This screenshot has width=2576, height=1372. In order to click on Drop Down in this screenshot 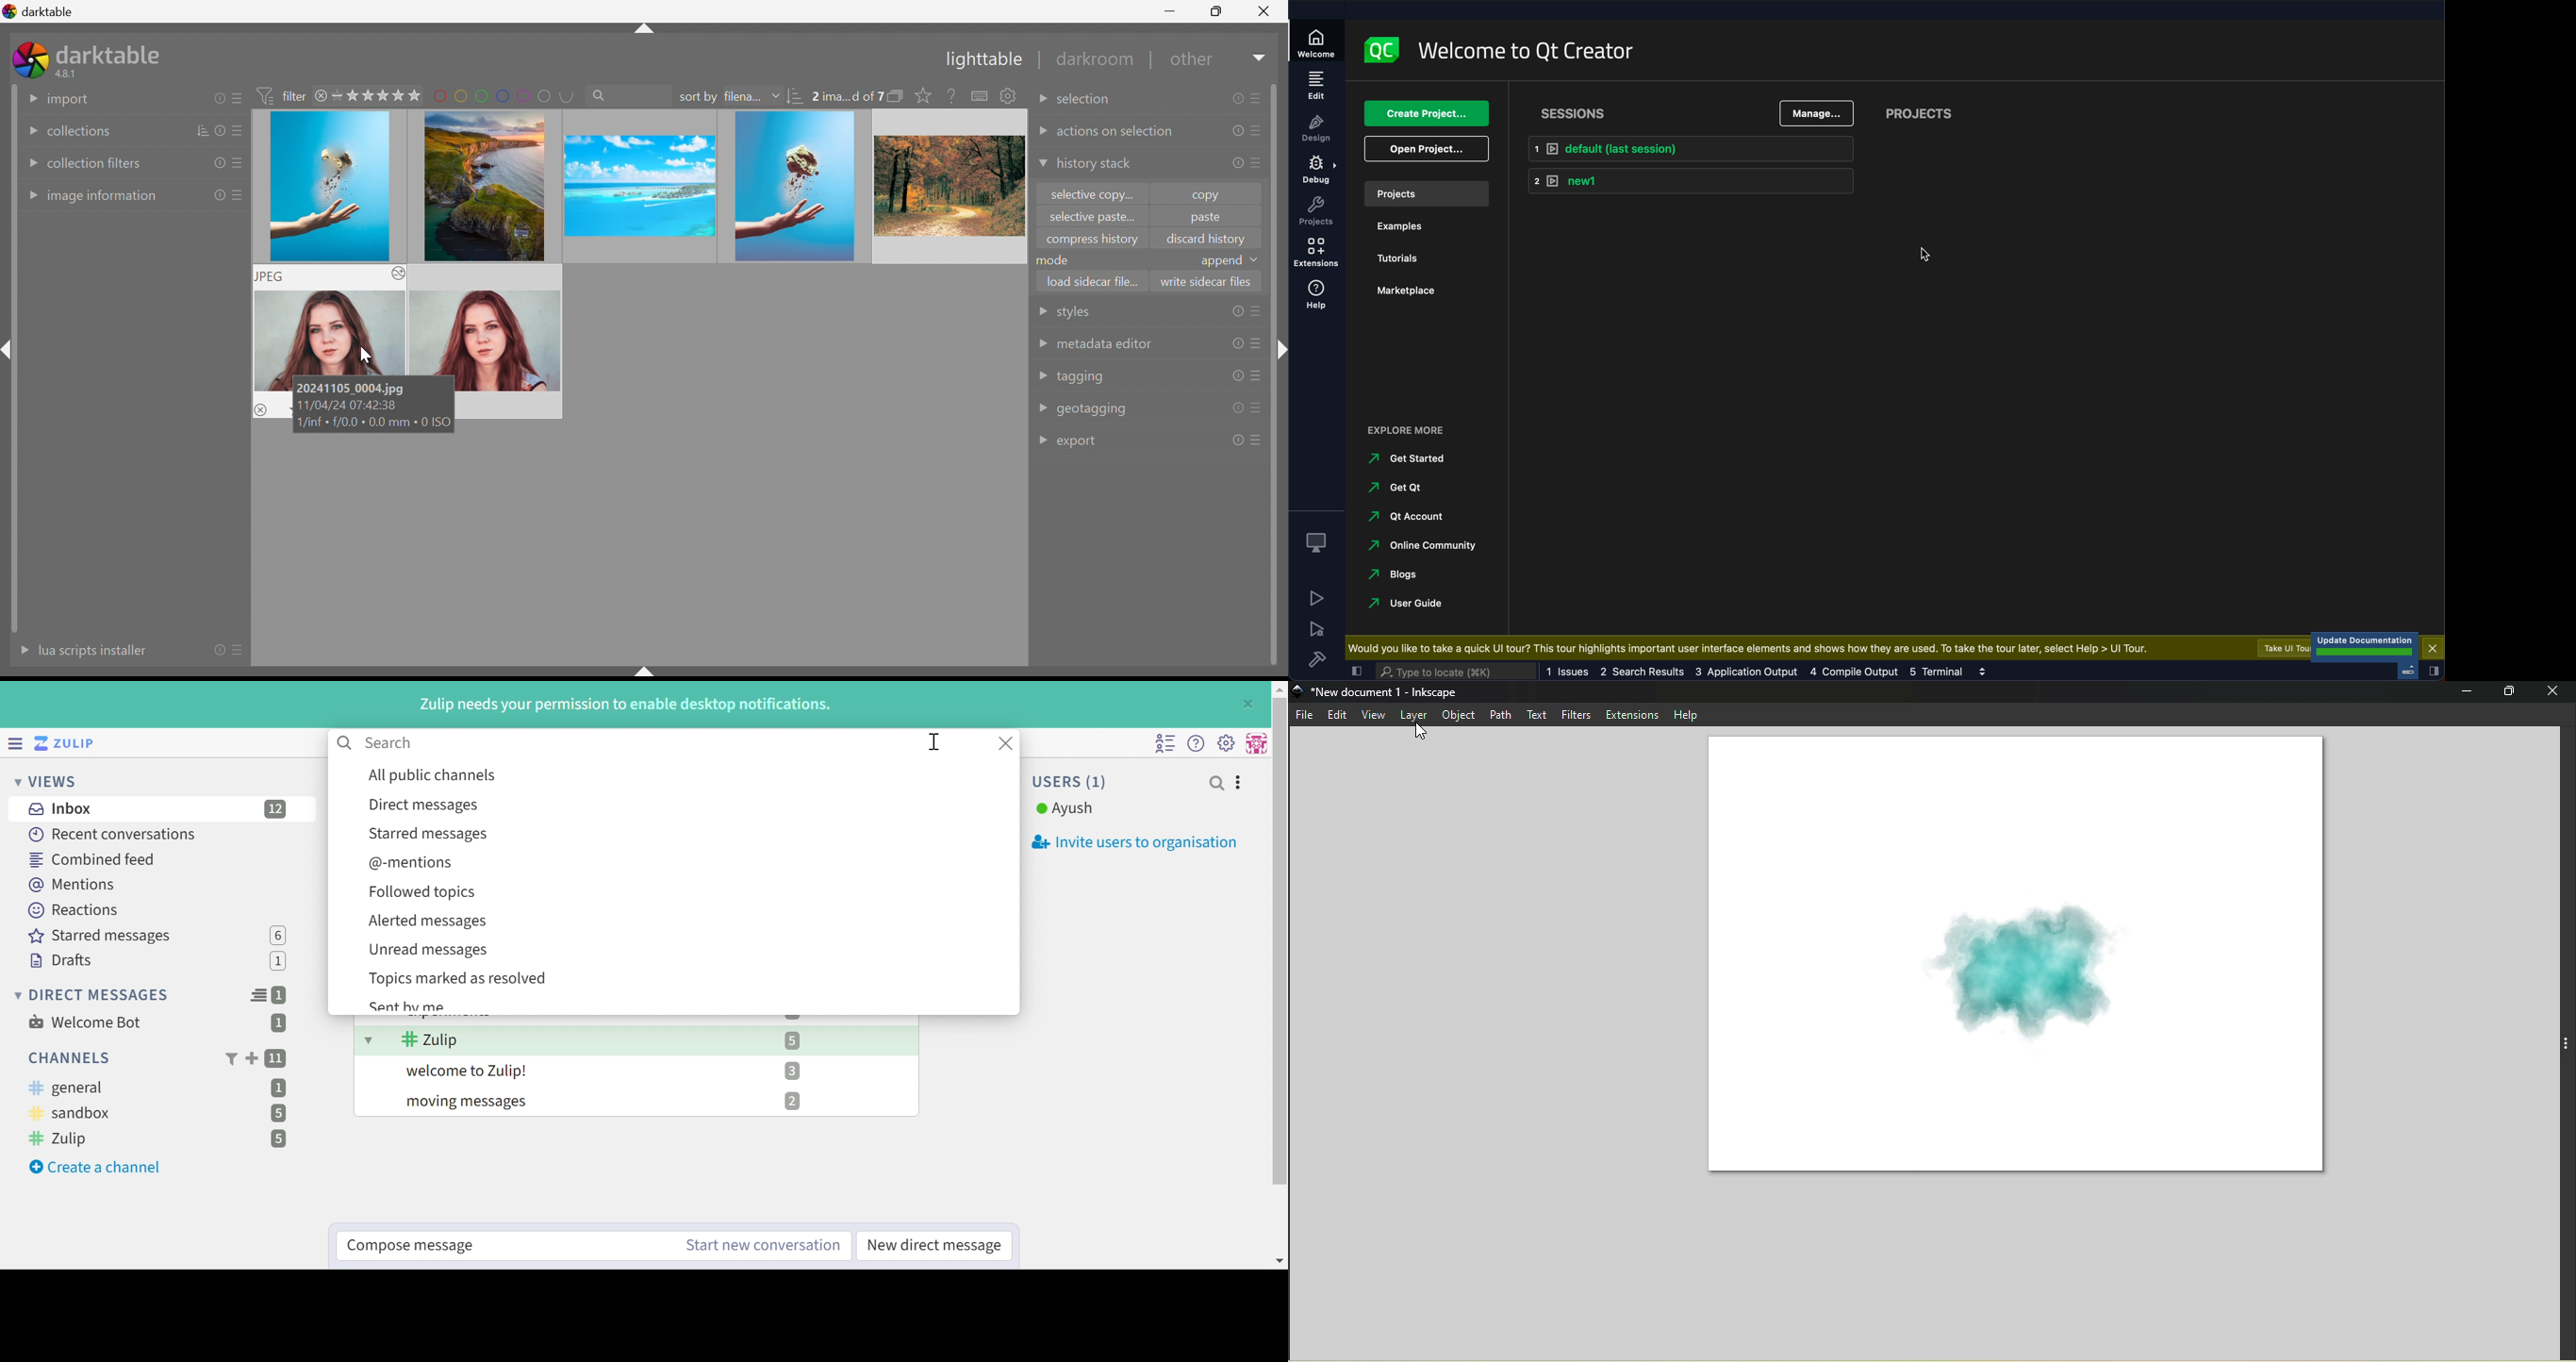, I will do `click(1042, 441)`.